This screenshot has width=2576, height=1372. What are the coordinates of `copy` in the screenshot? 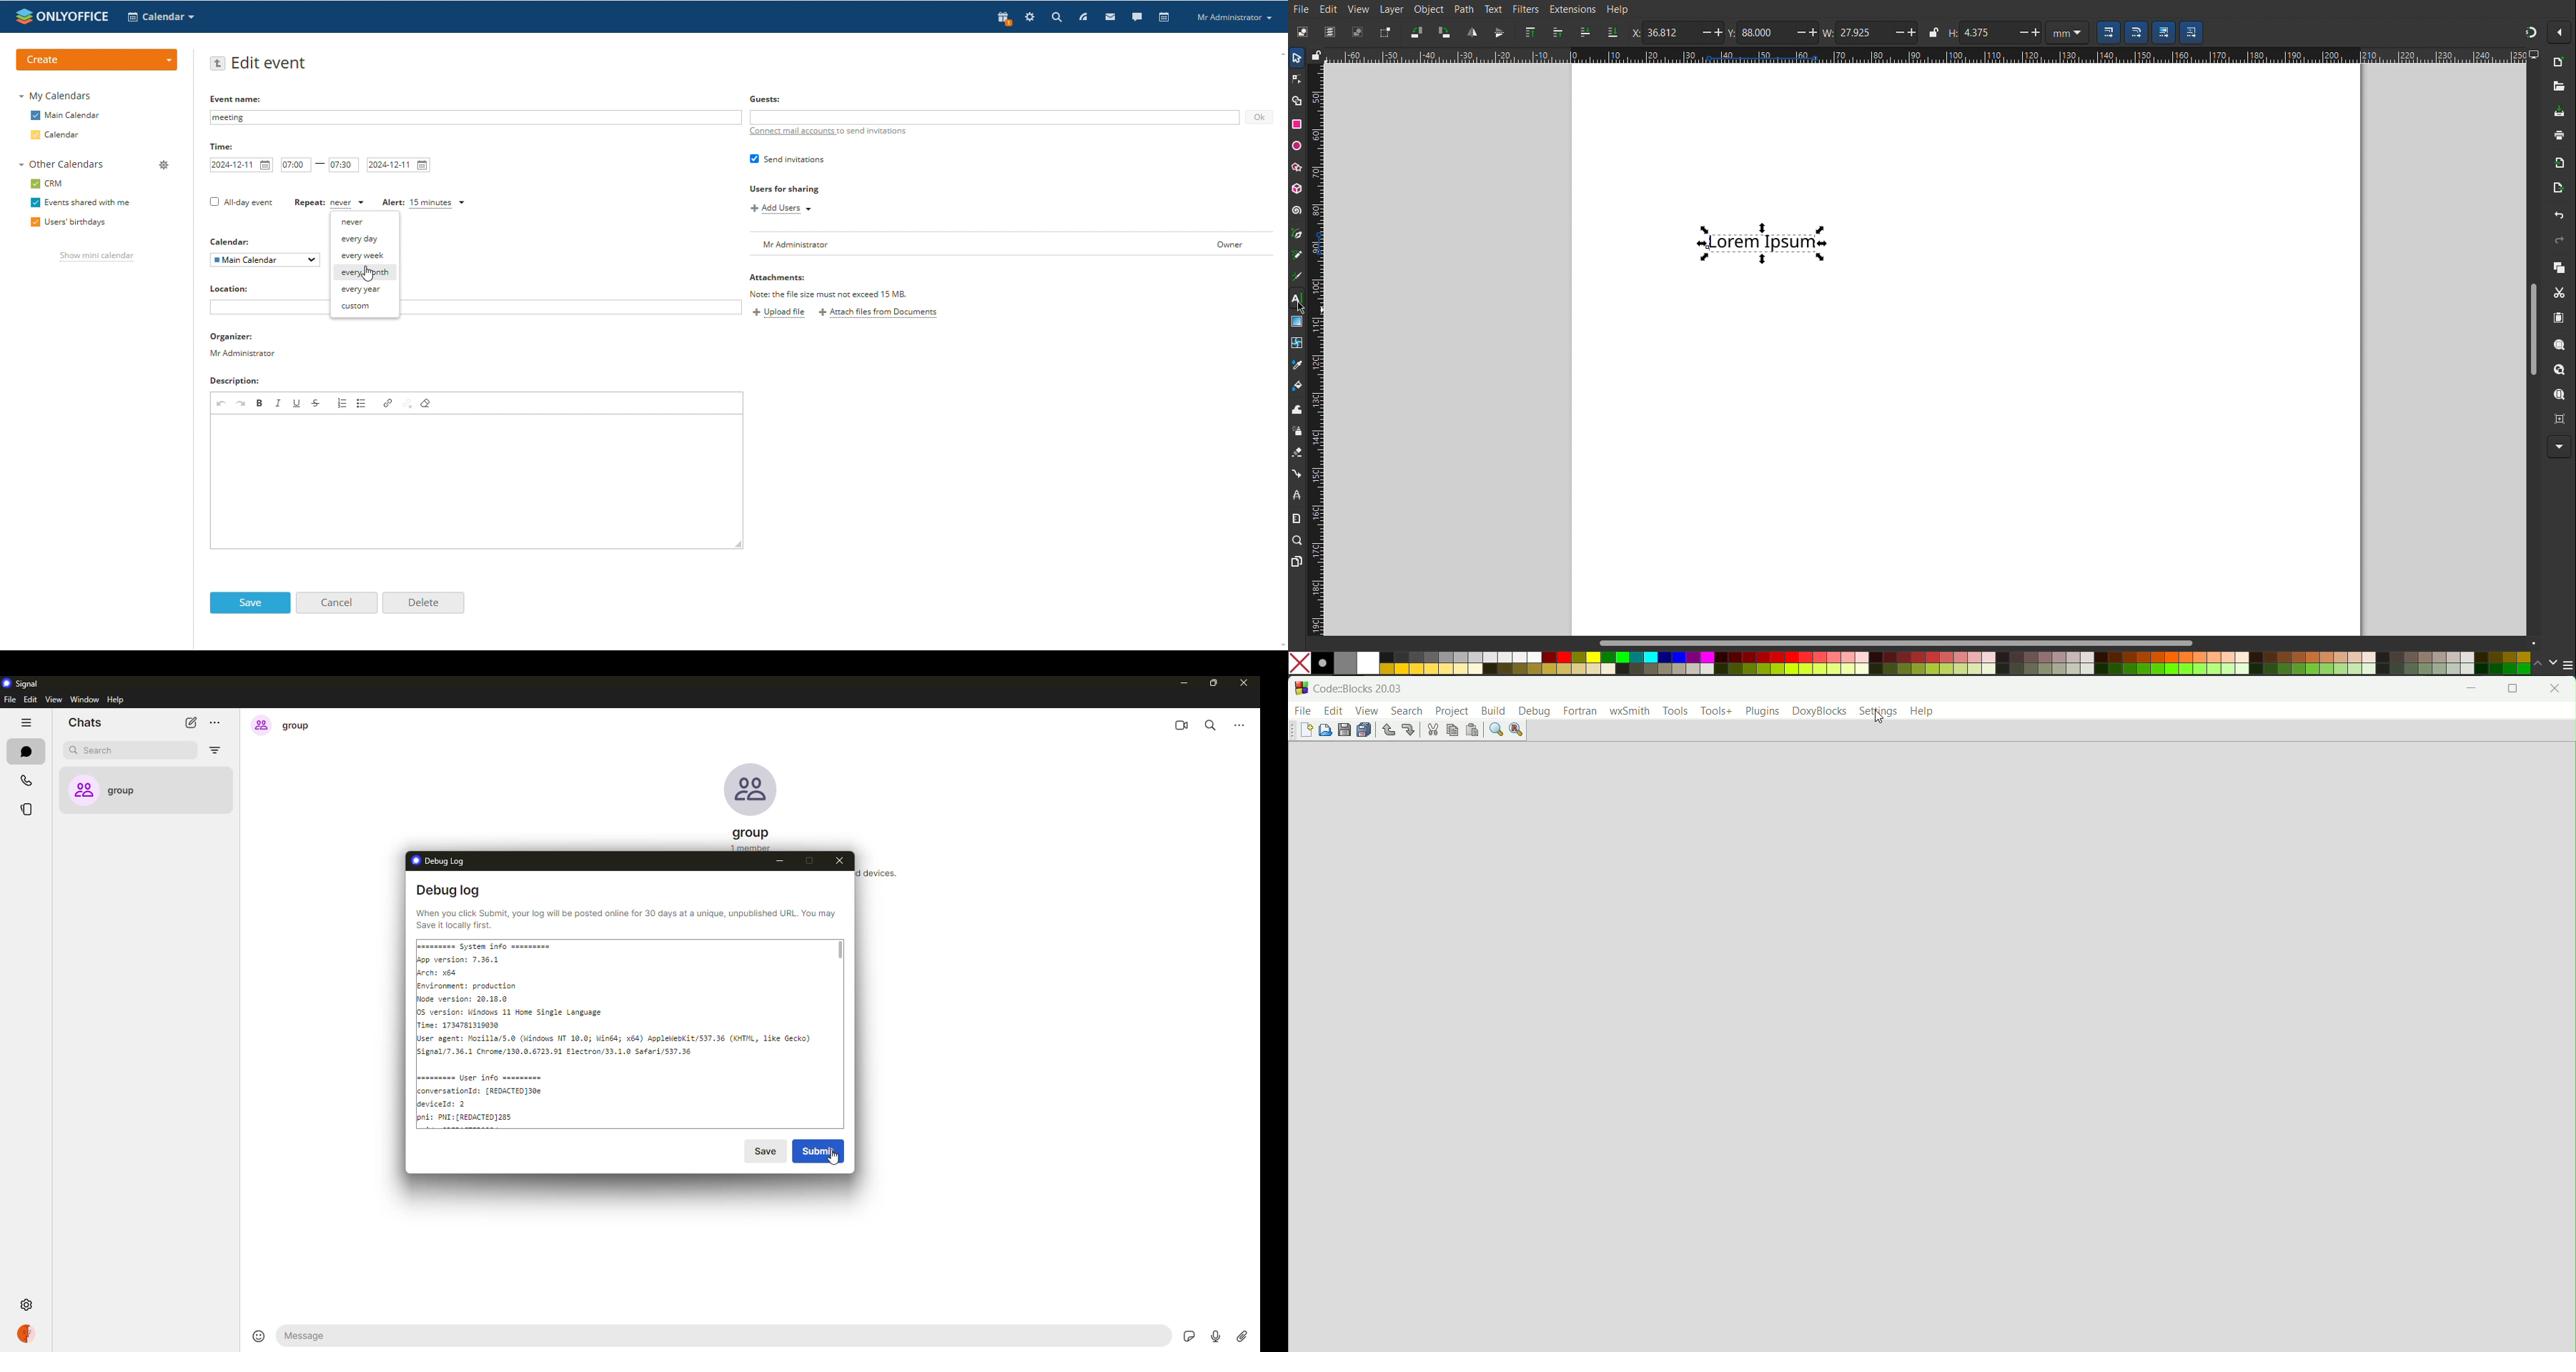 It's located at (1452, 730).